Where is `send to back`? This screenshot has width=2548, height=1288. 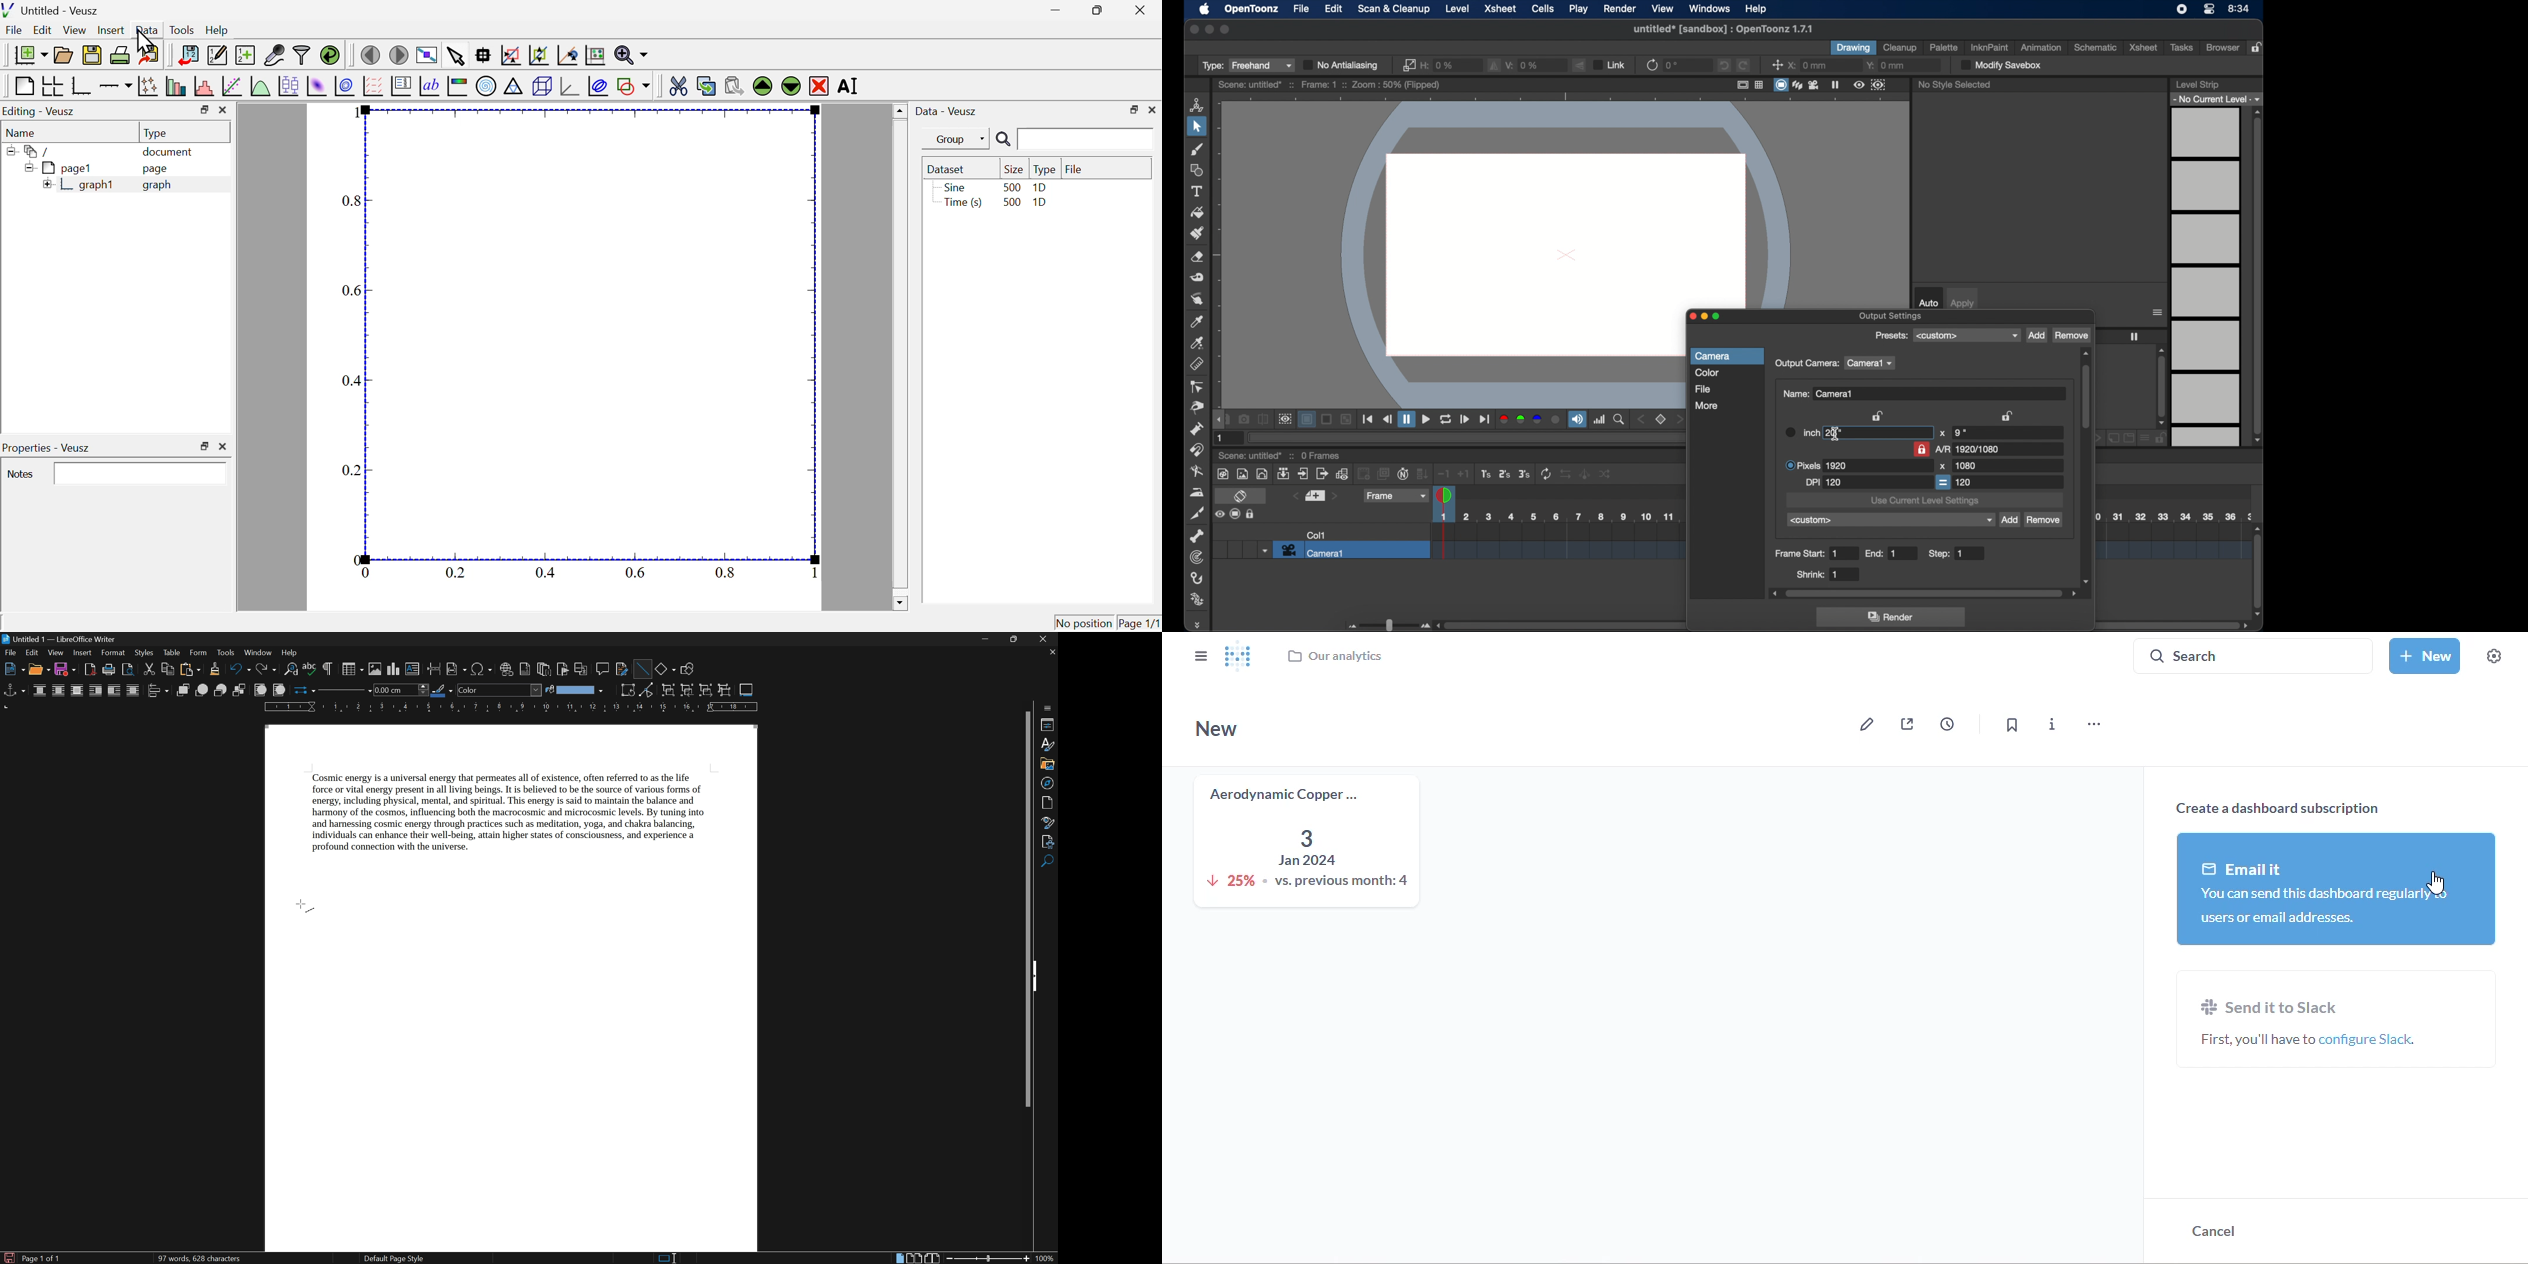
send to back is located at coordinates (241, 691).